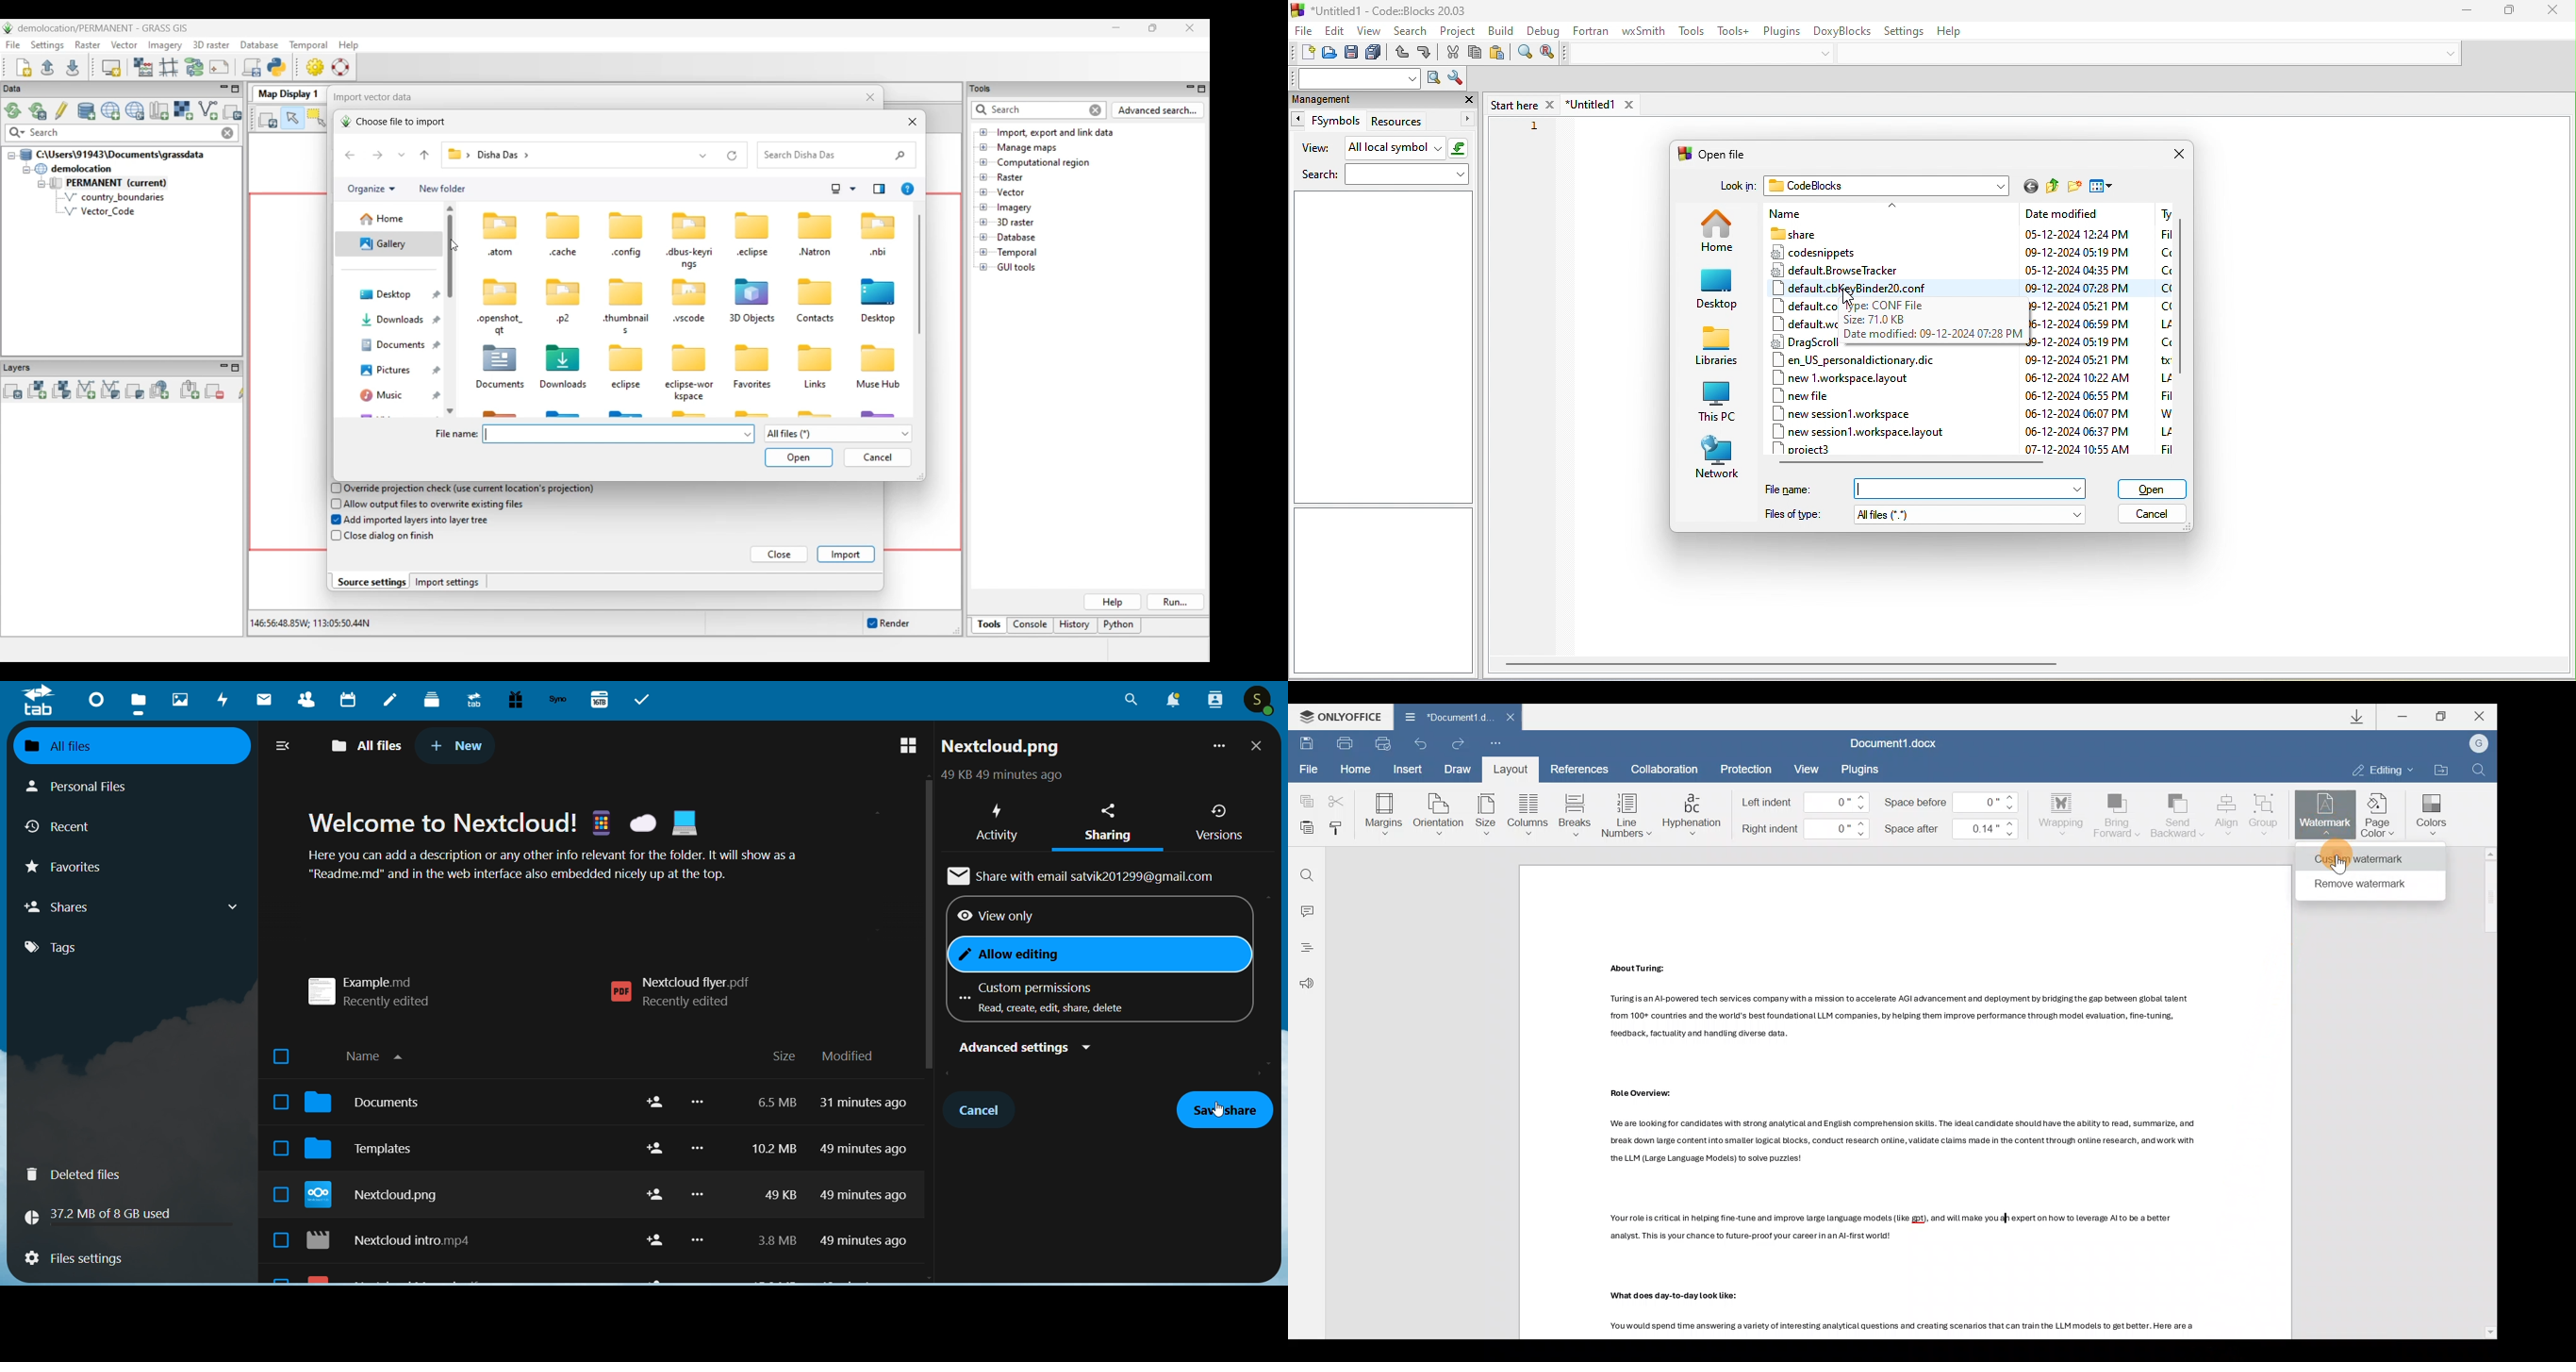  What do you see at coordinates (120, 745) in the screenshot?
I see `all files` at bounding box center [120, 745].